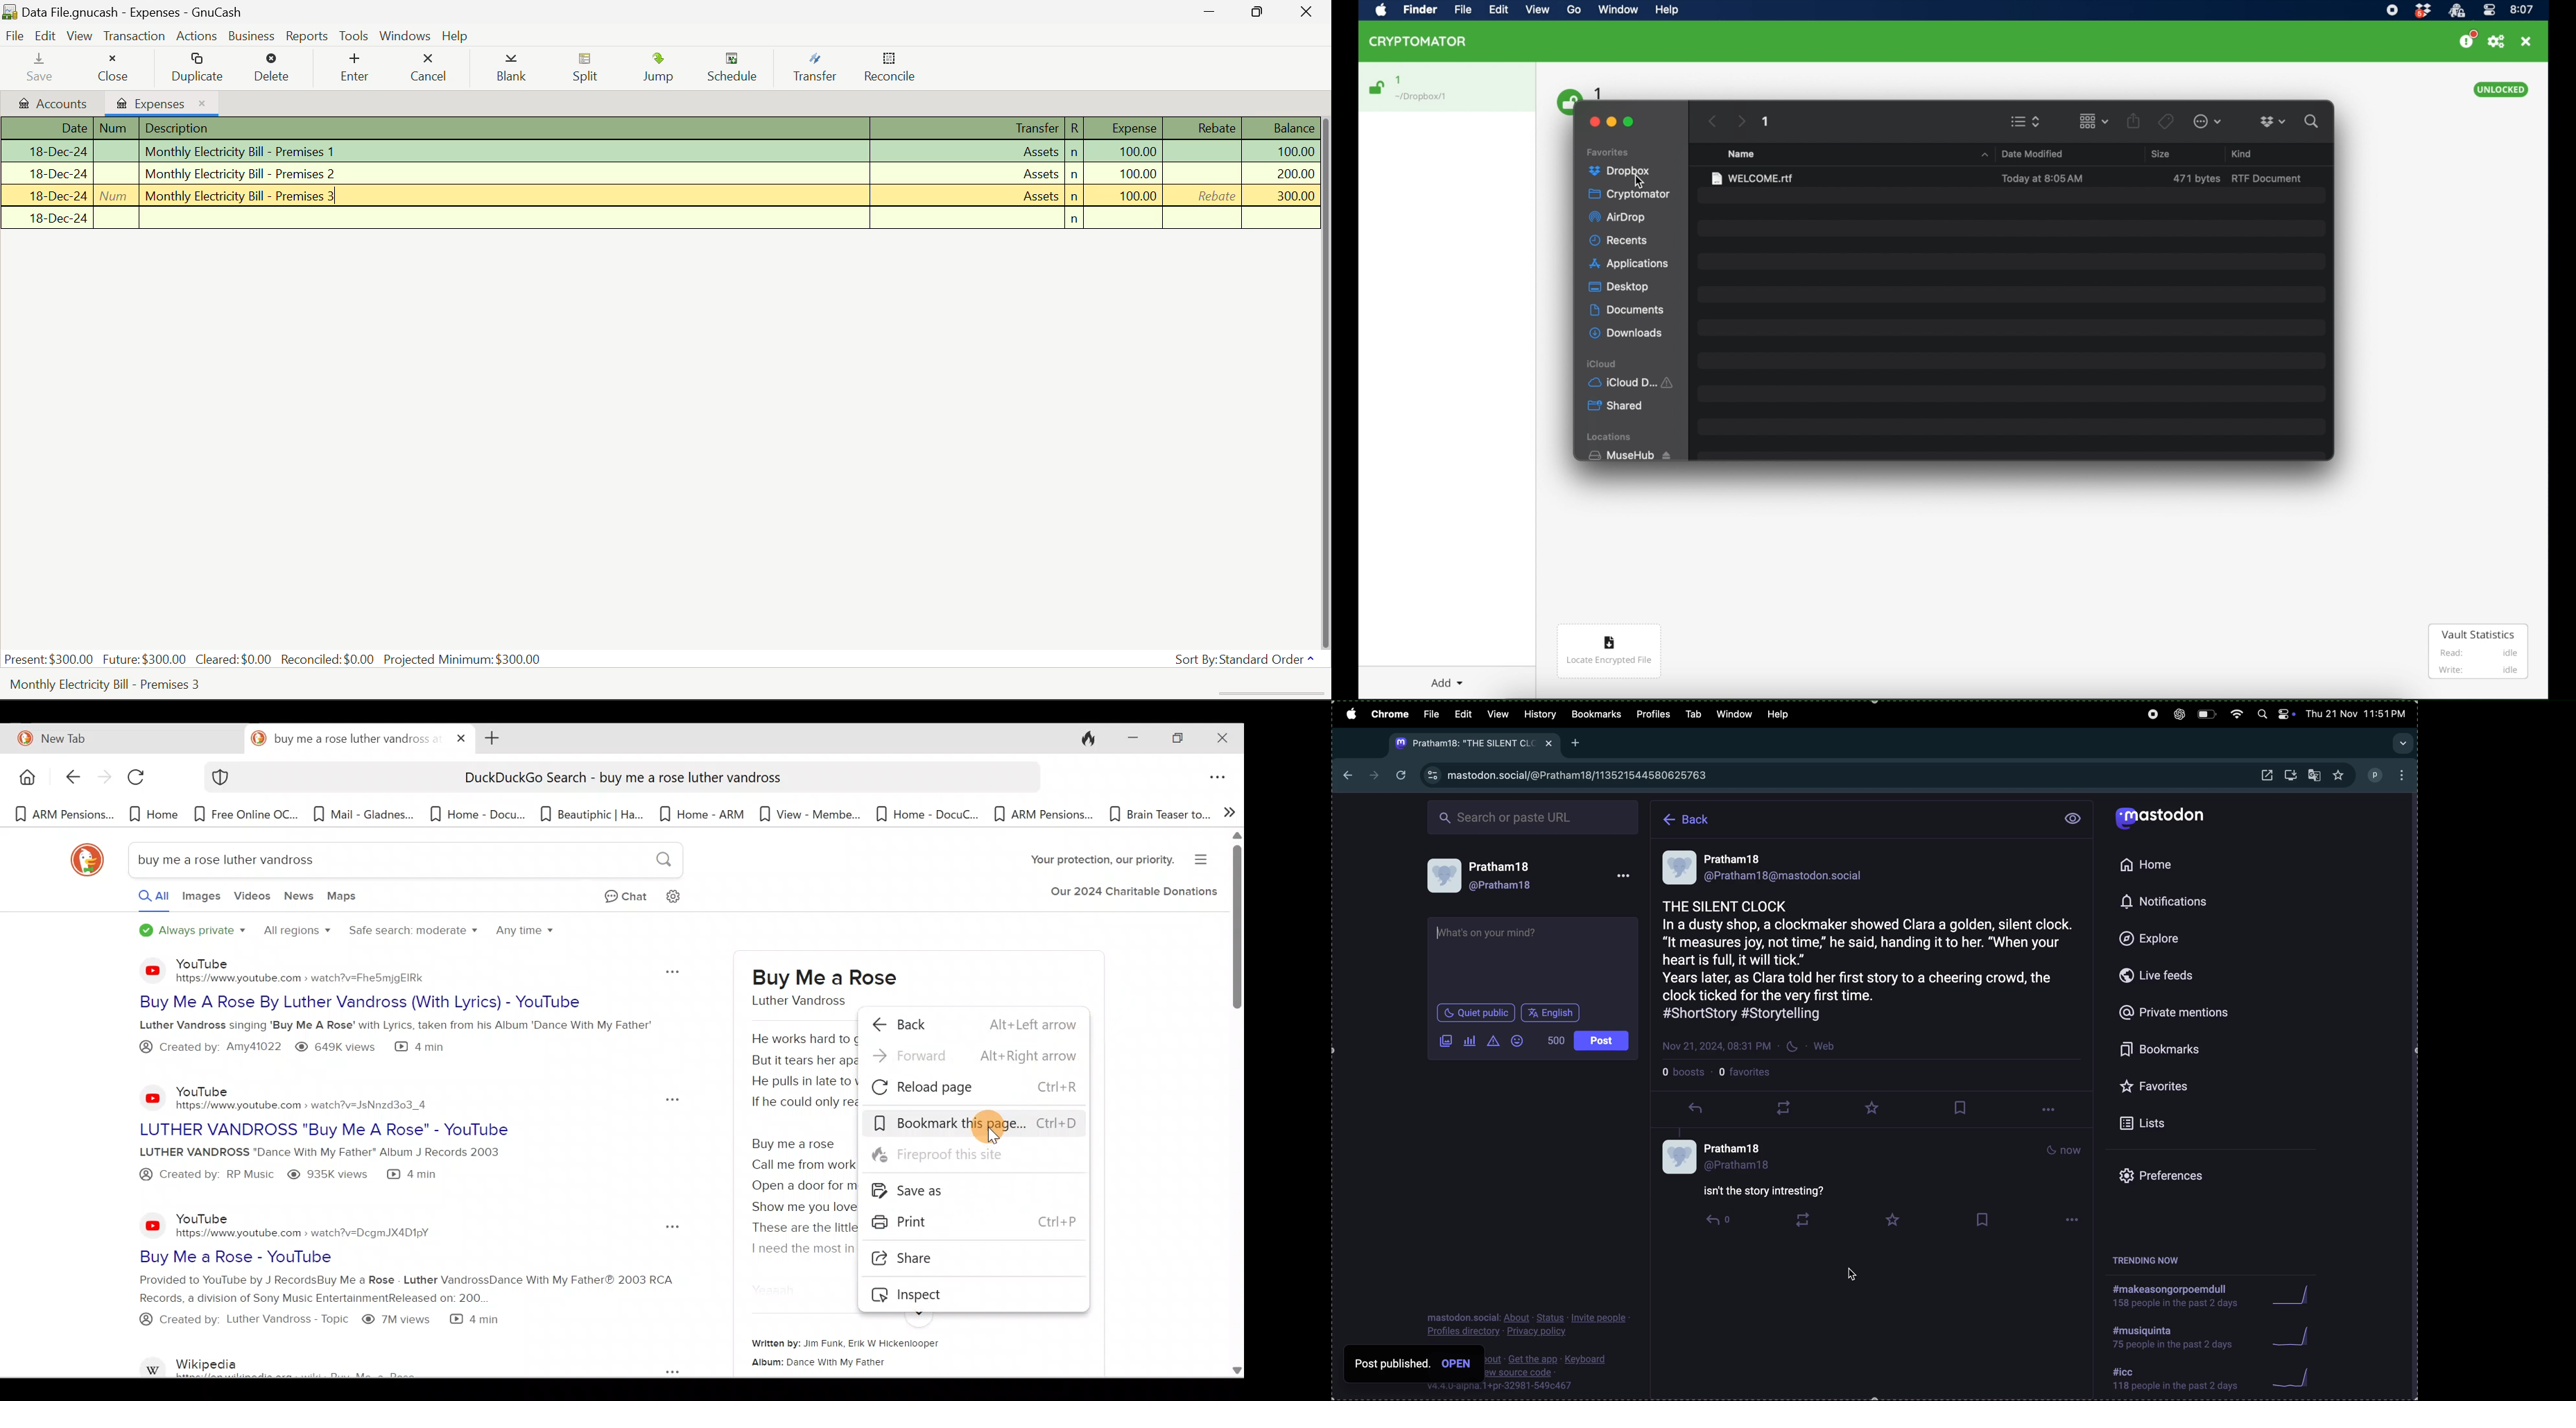 The width and height of the screenshot is (2576, 1428). I want to click on Any time, so click(527, 934).